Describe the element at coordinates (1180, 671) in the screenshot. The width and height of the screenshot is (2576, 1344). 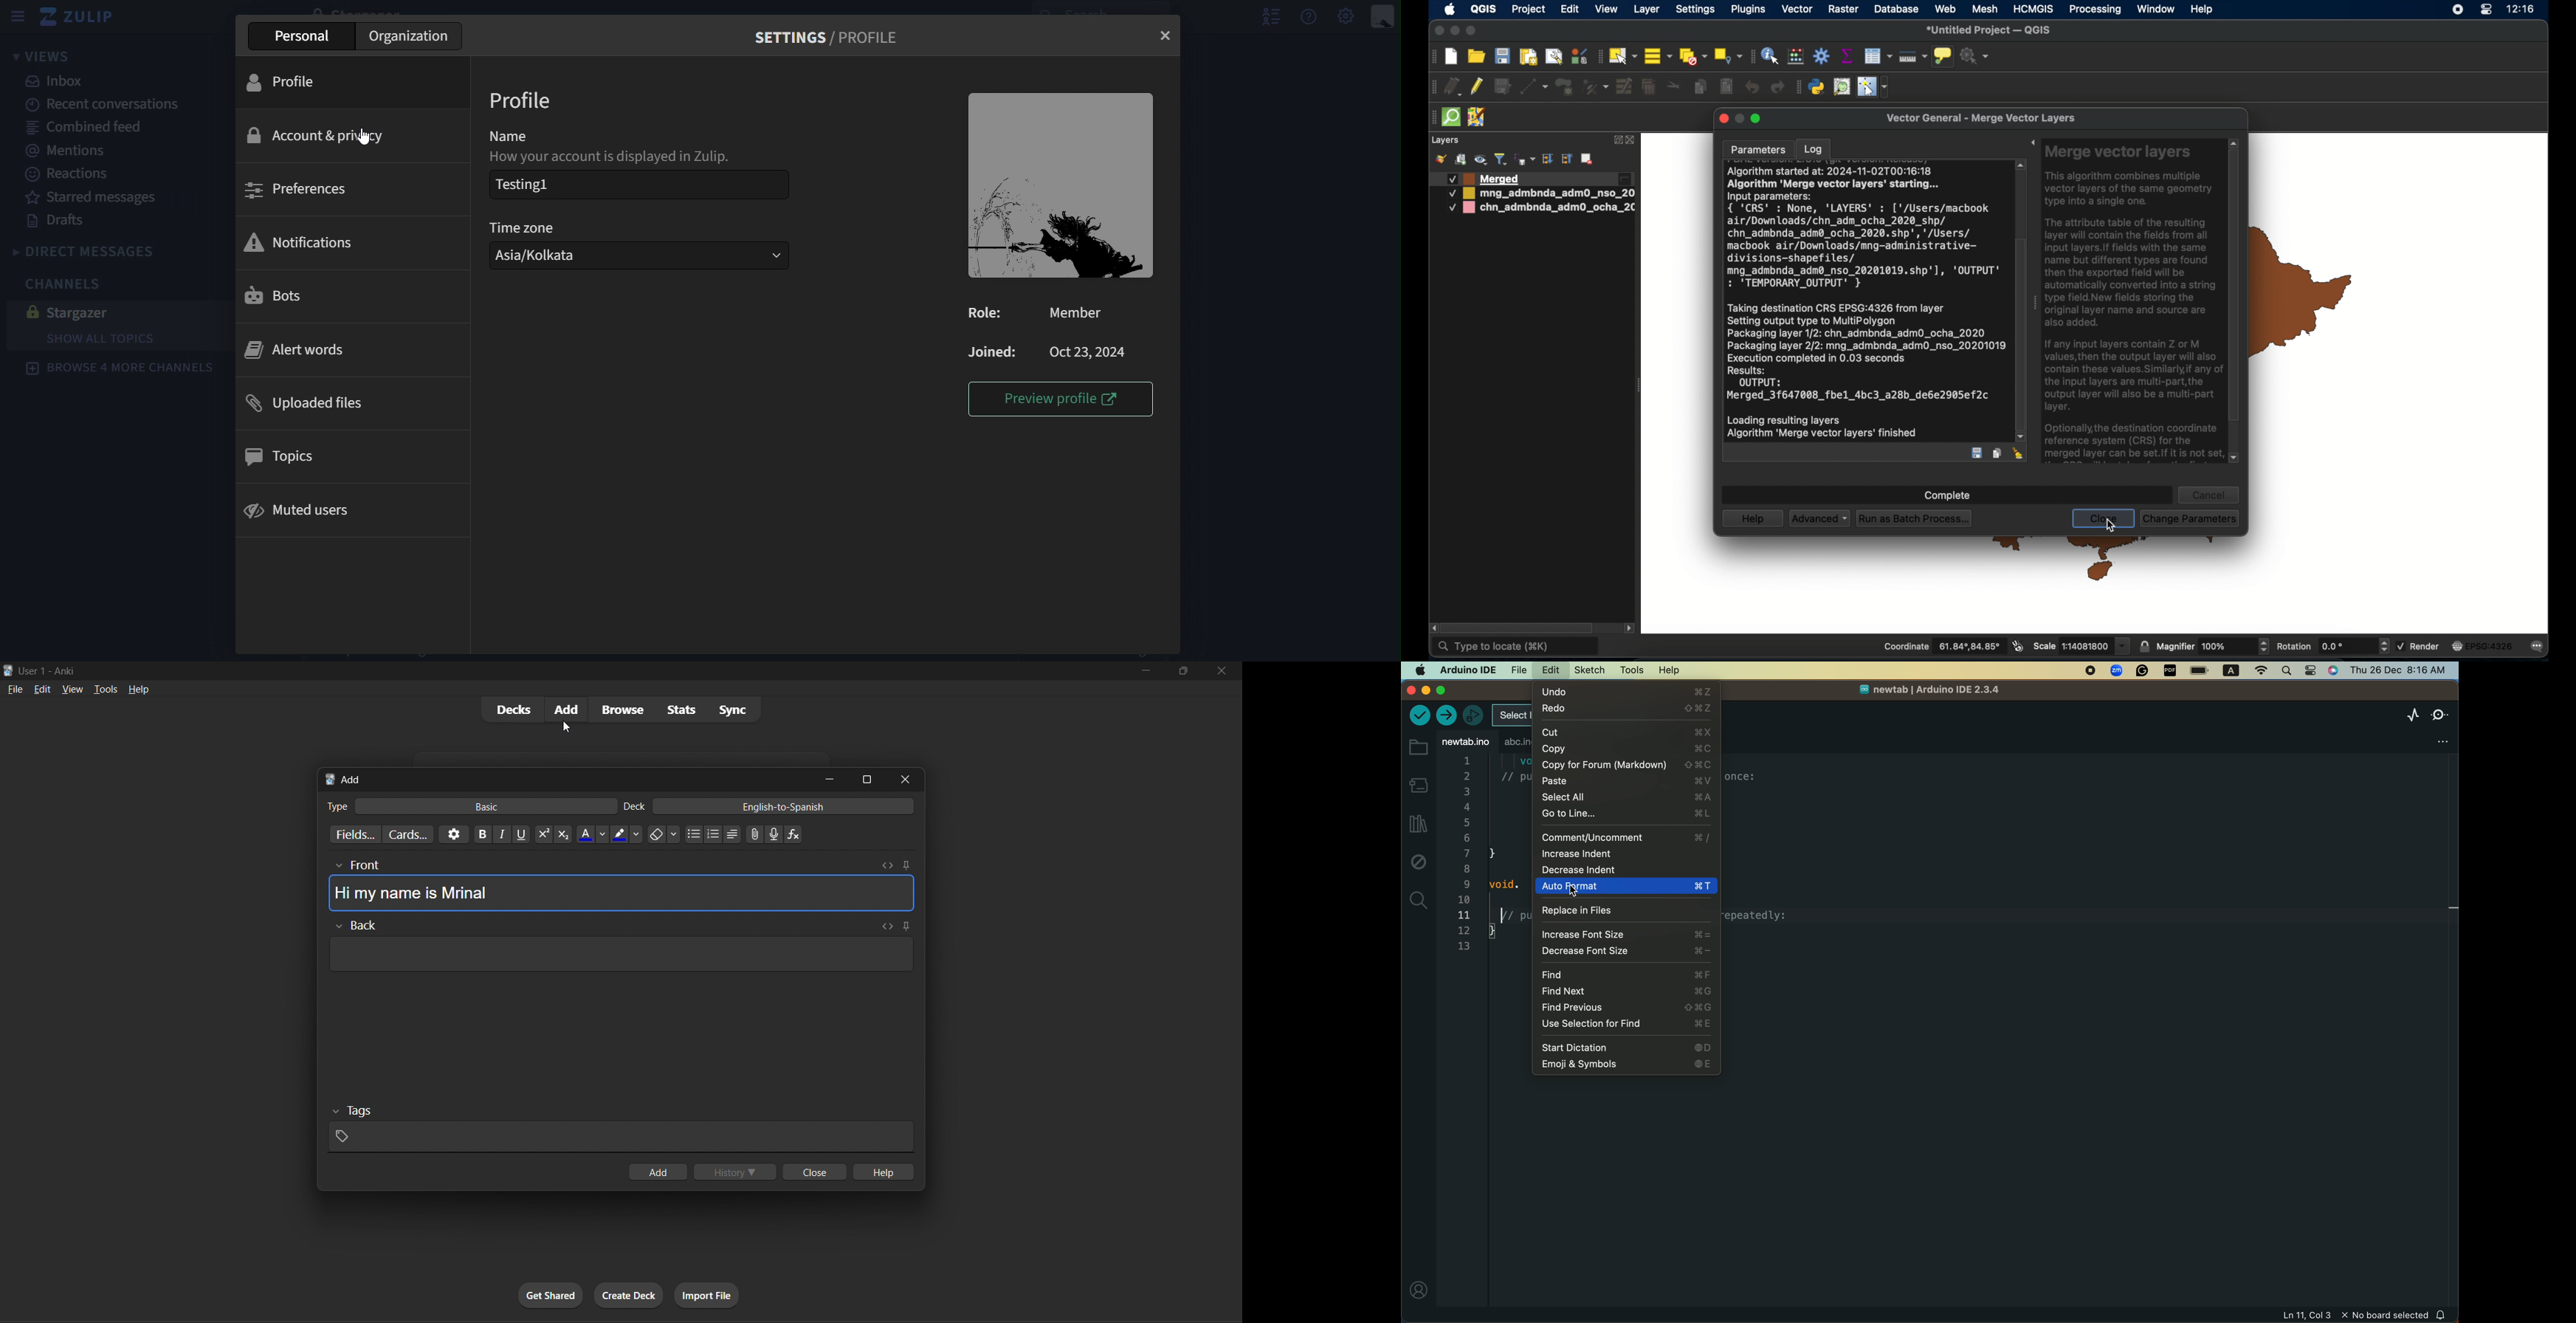
I see `maximize/restore` at that location.